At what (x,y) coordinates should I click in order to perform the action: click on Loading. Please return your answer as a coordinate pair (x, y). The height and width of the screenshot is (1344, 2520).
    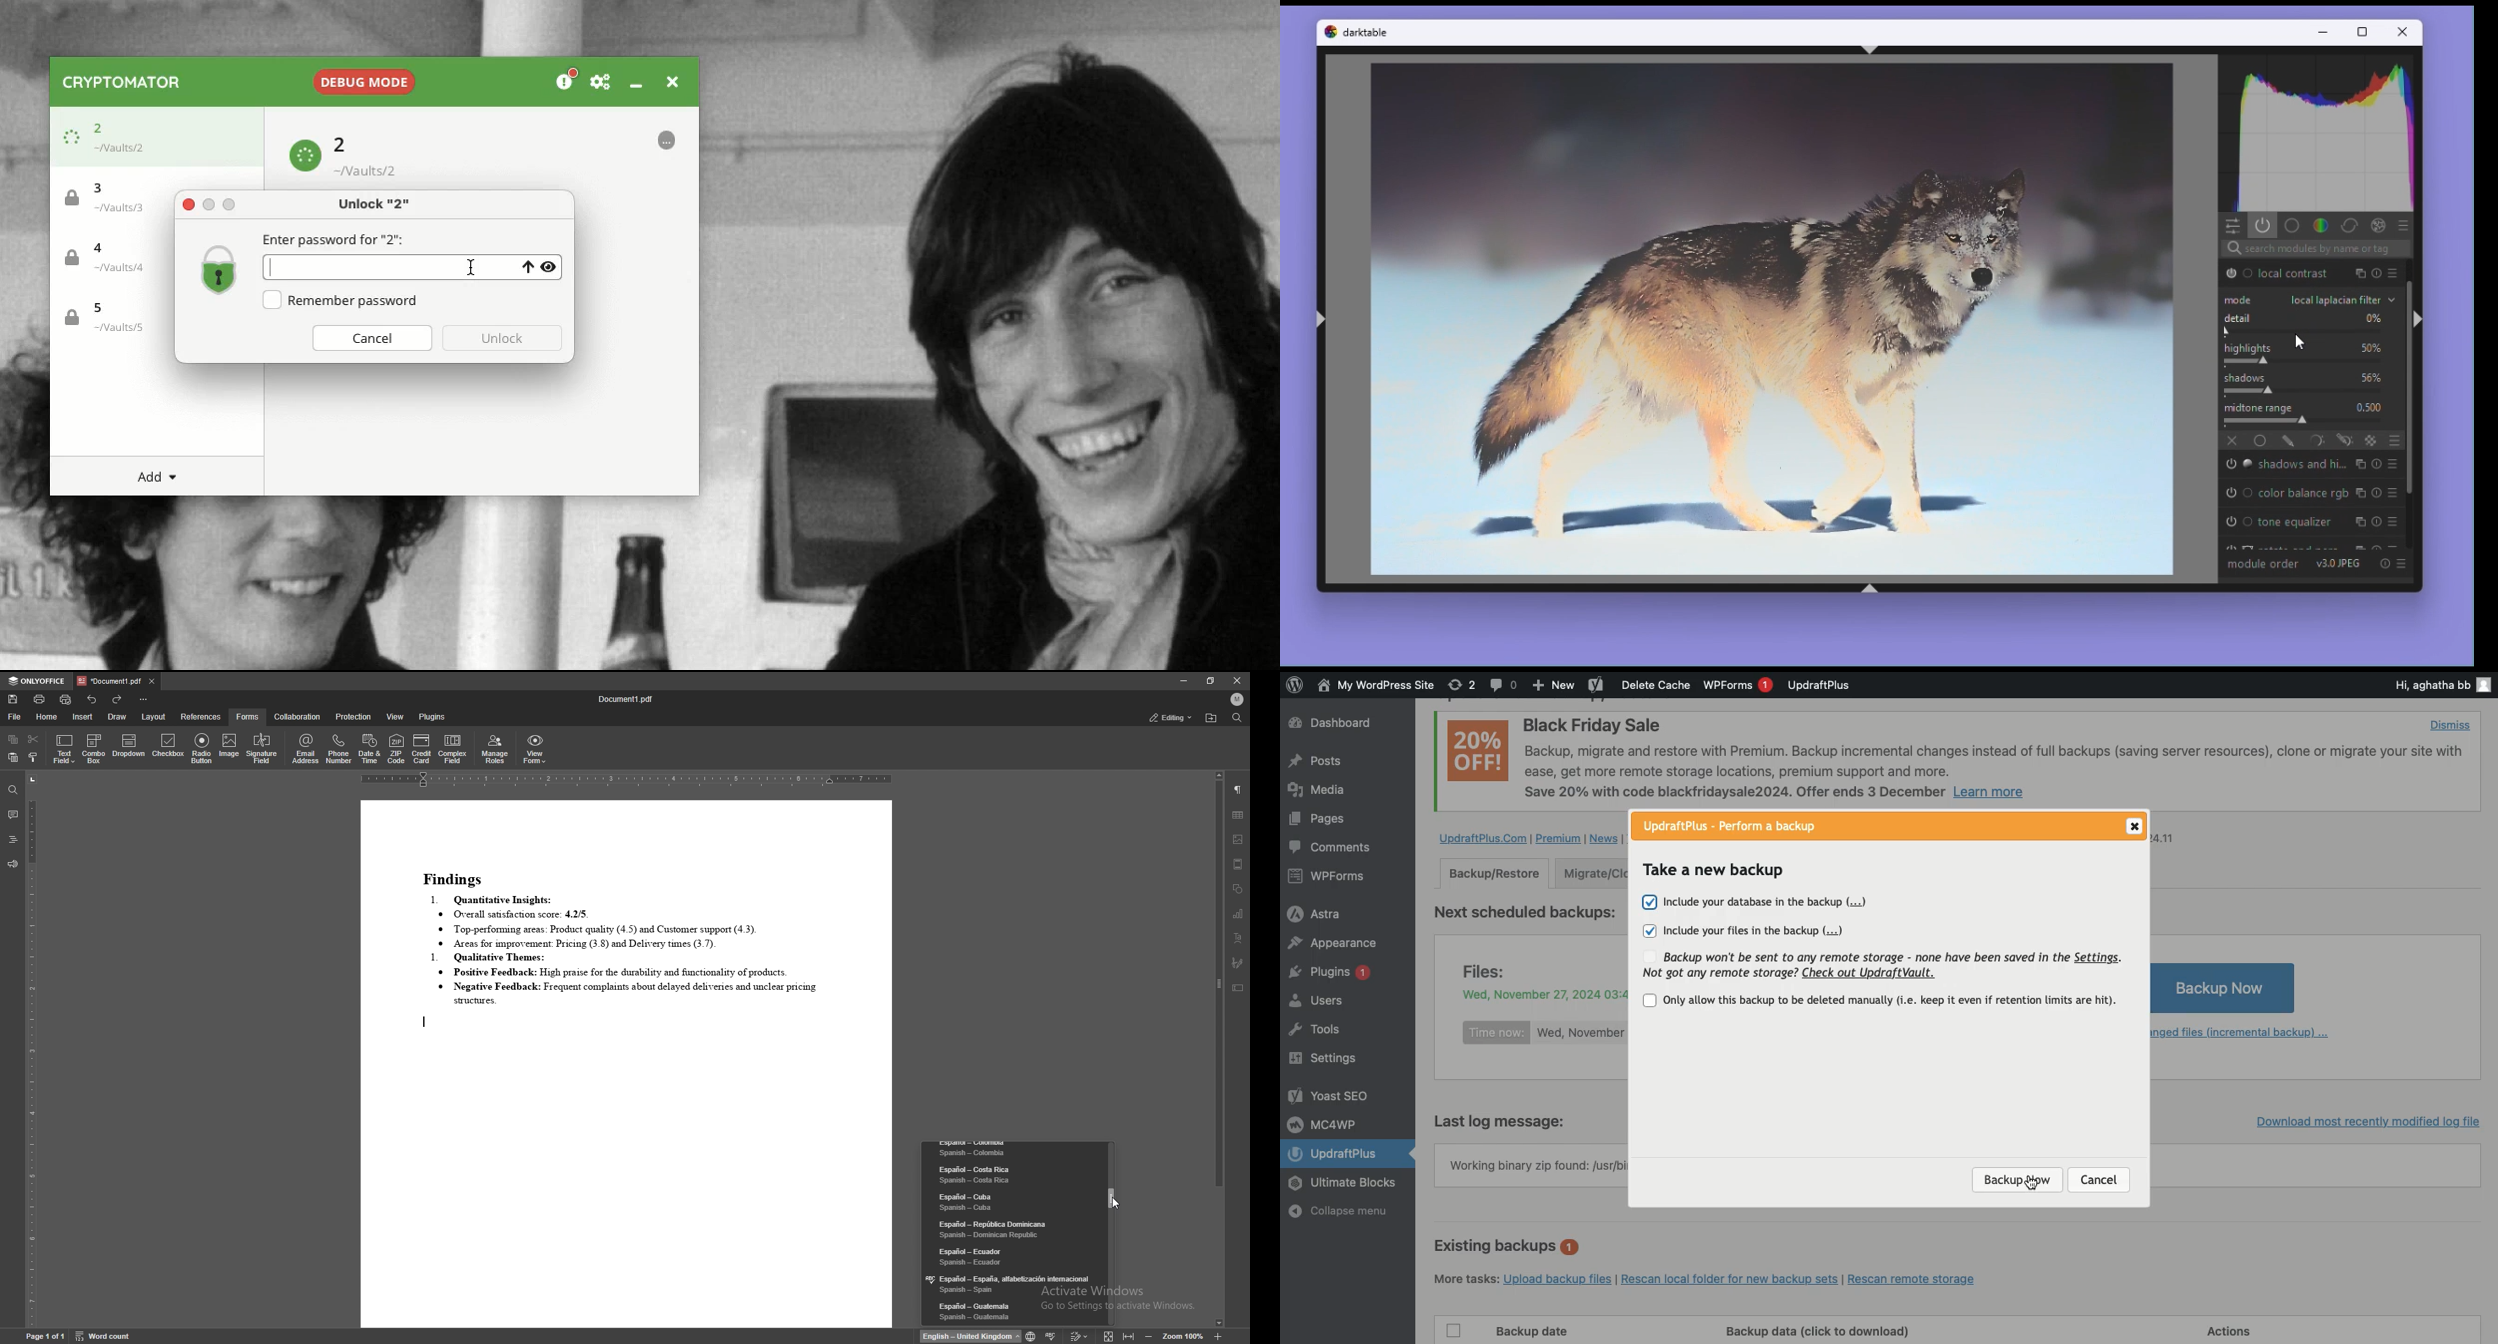
    Looking at the image, I should click on (304, 156).